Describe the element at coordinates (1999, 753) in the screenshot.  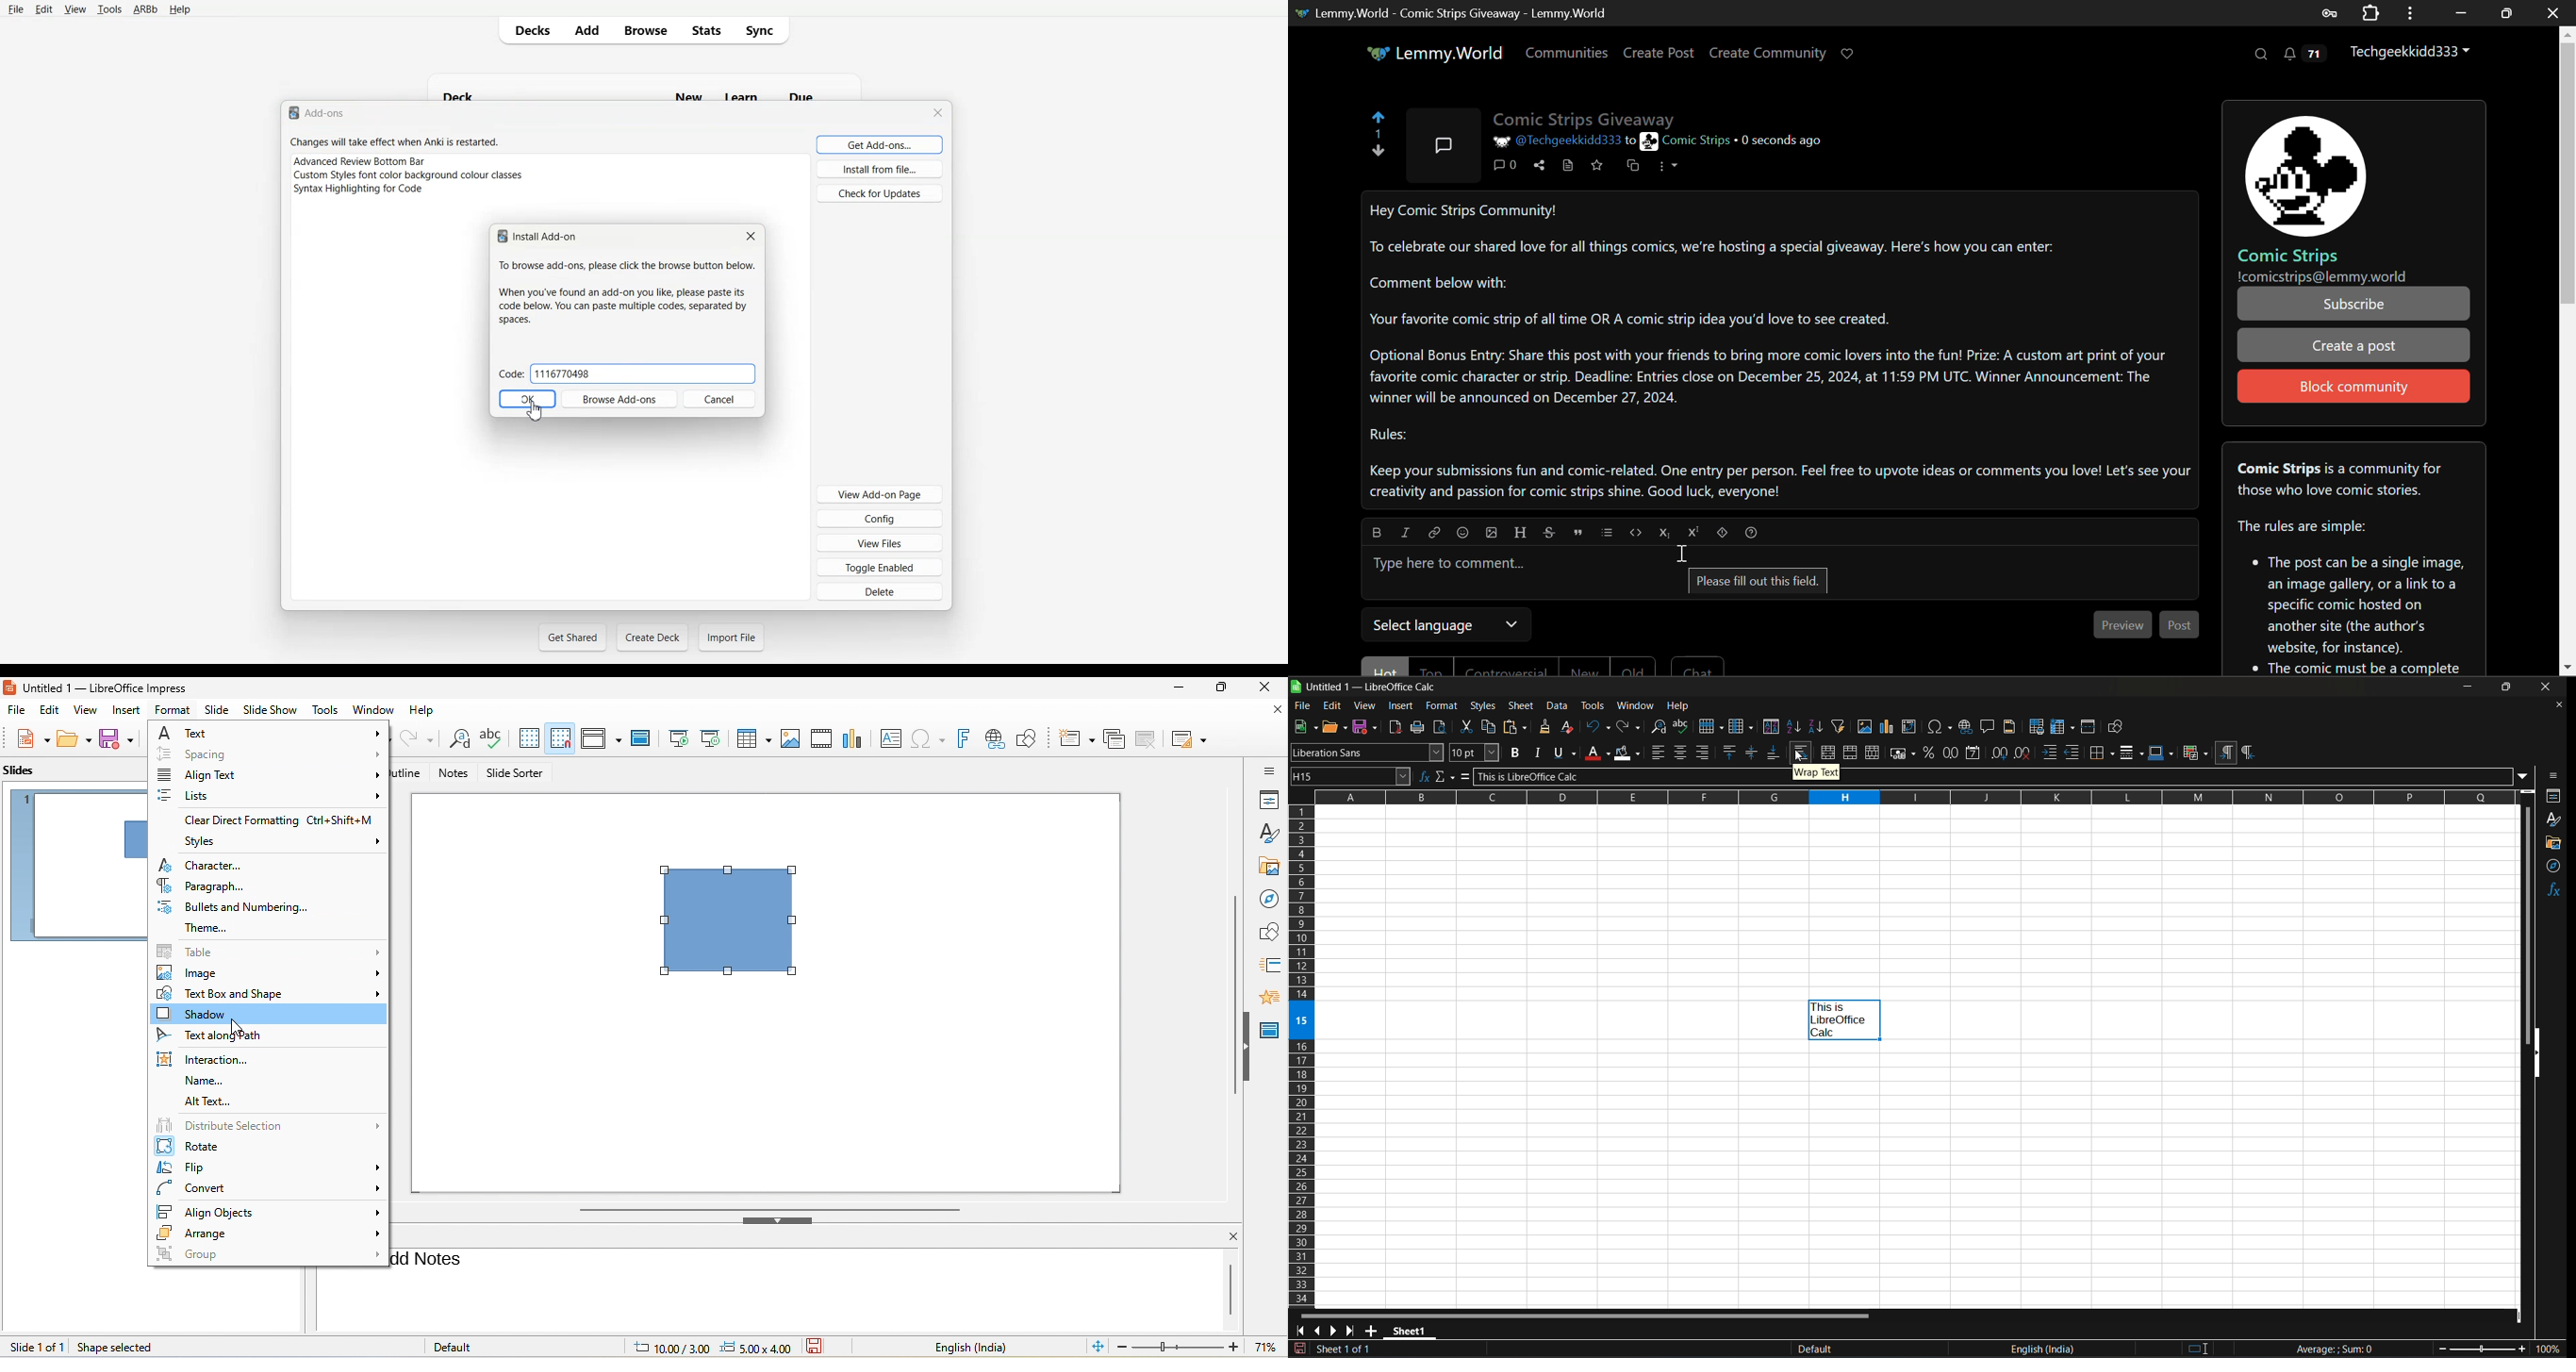
I see `add decimal place` at that location.